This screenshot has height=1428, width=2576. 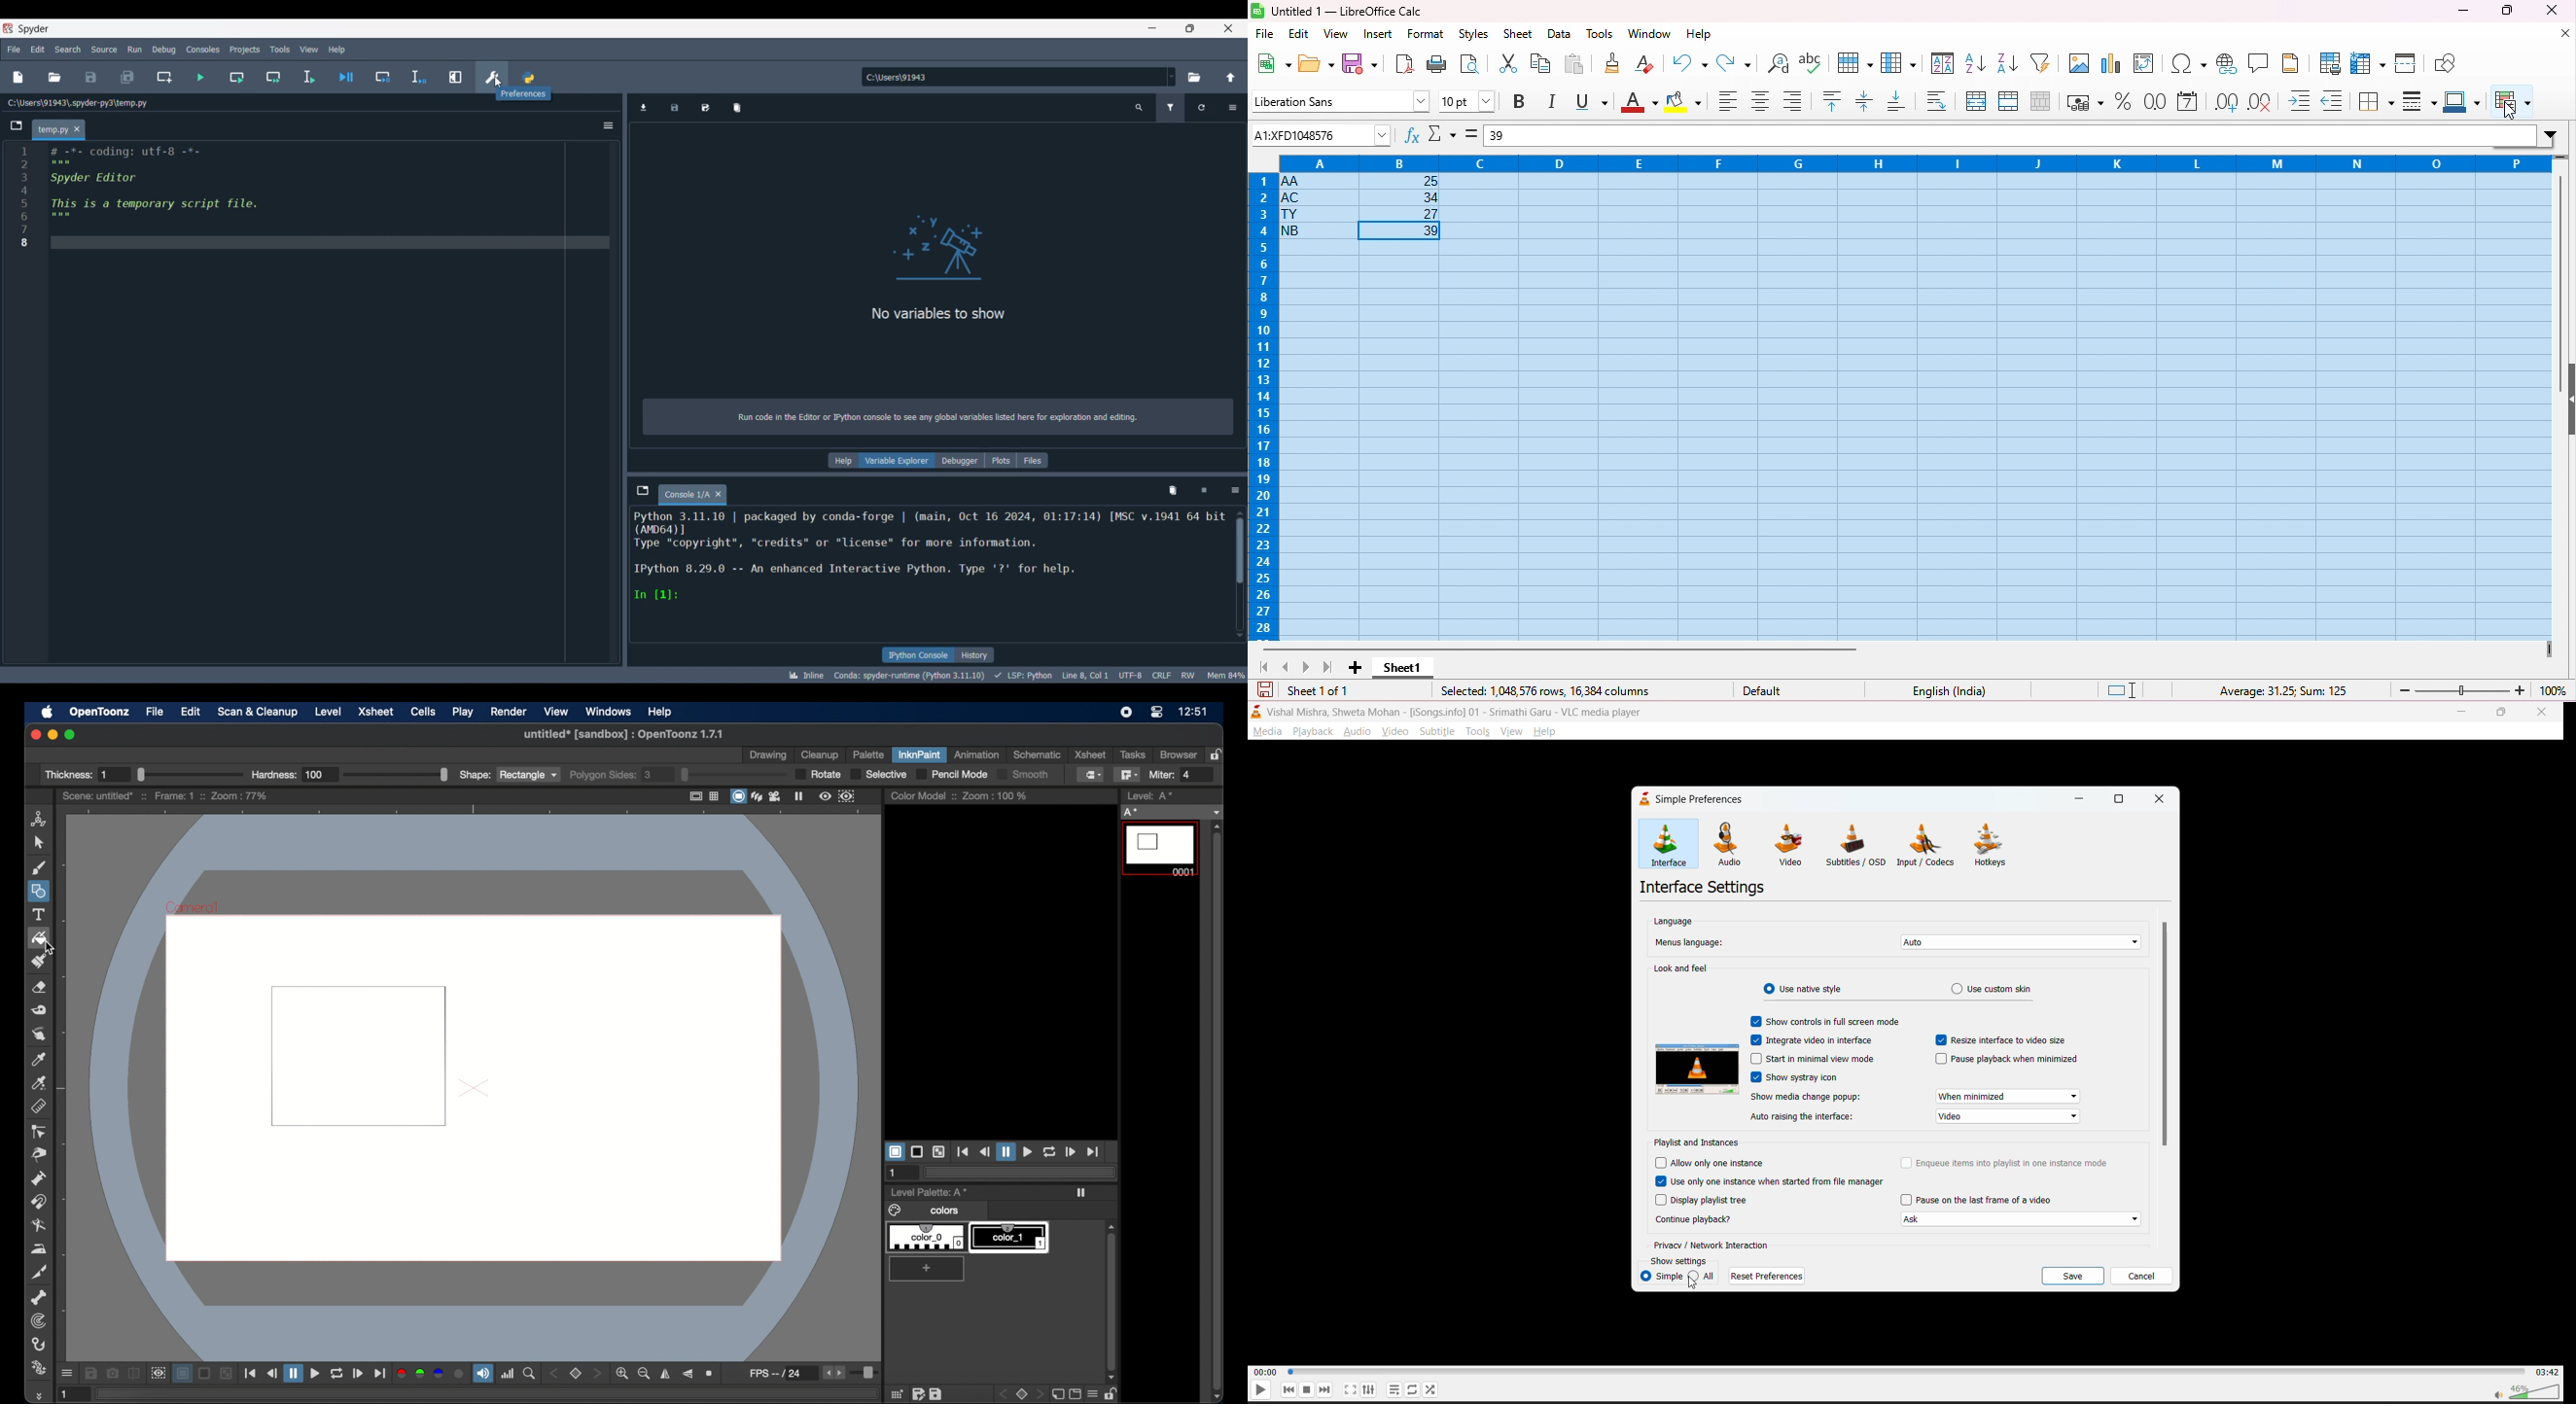 I want to click on 03:42, so click(x=2546, y=1370).